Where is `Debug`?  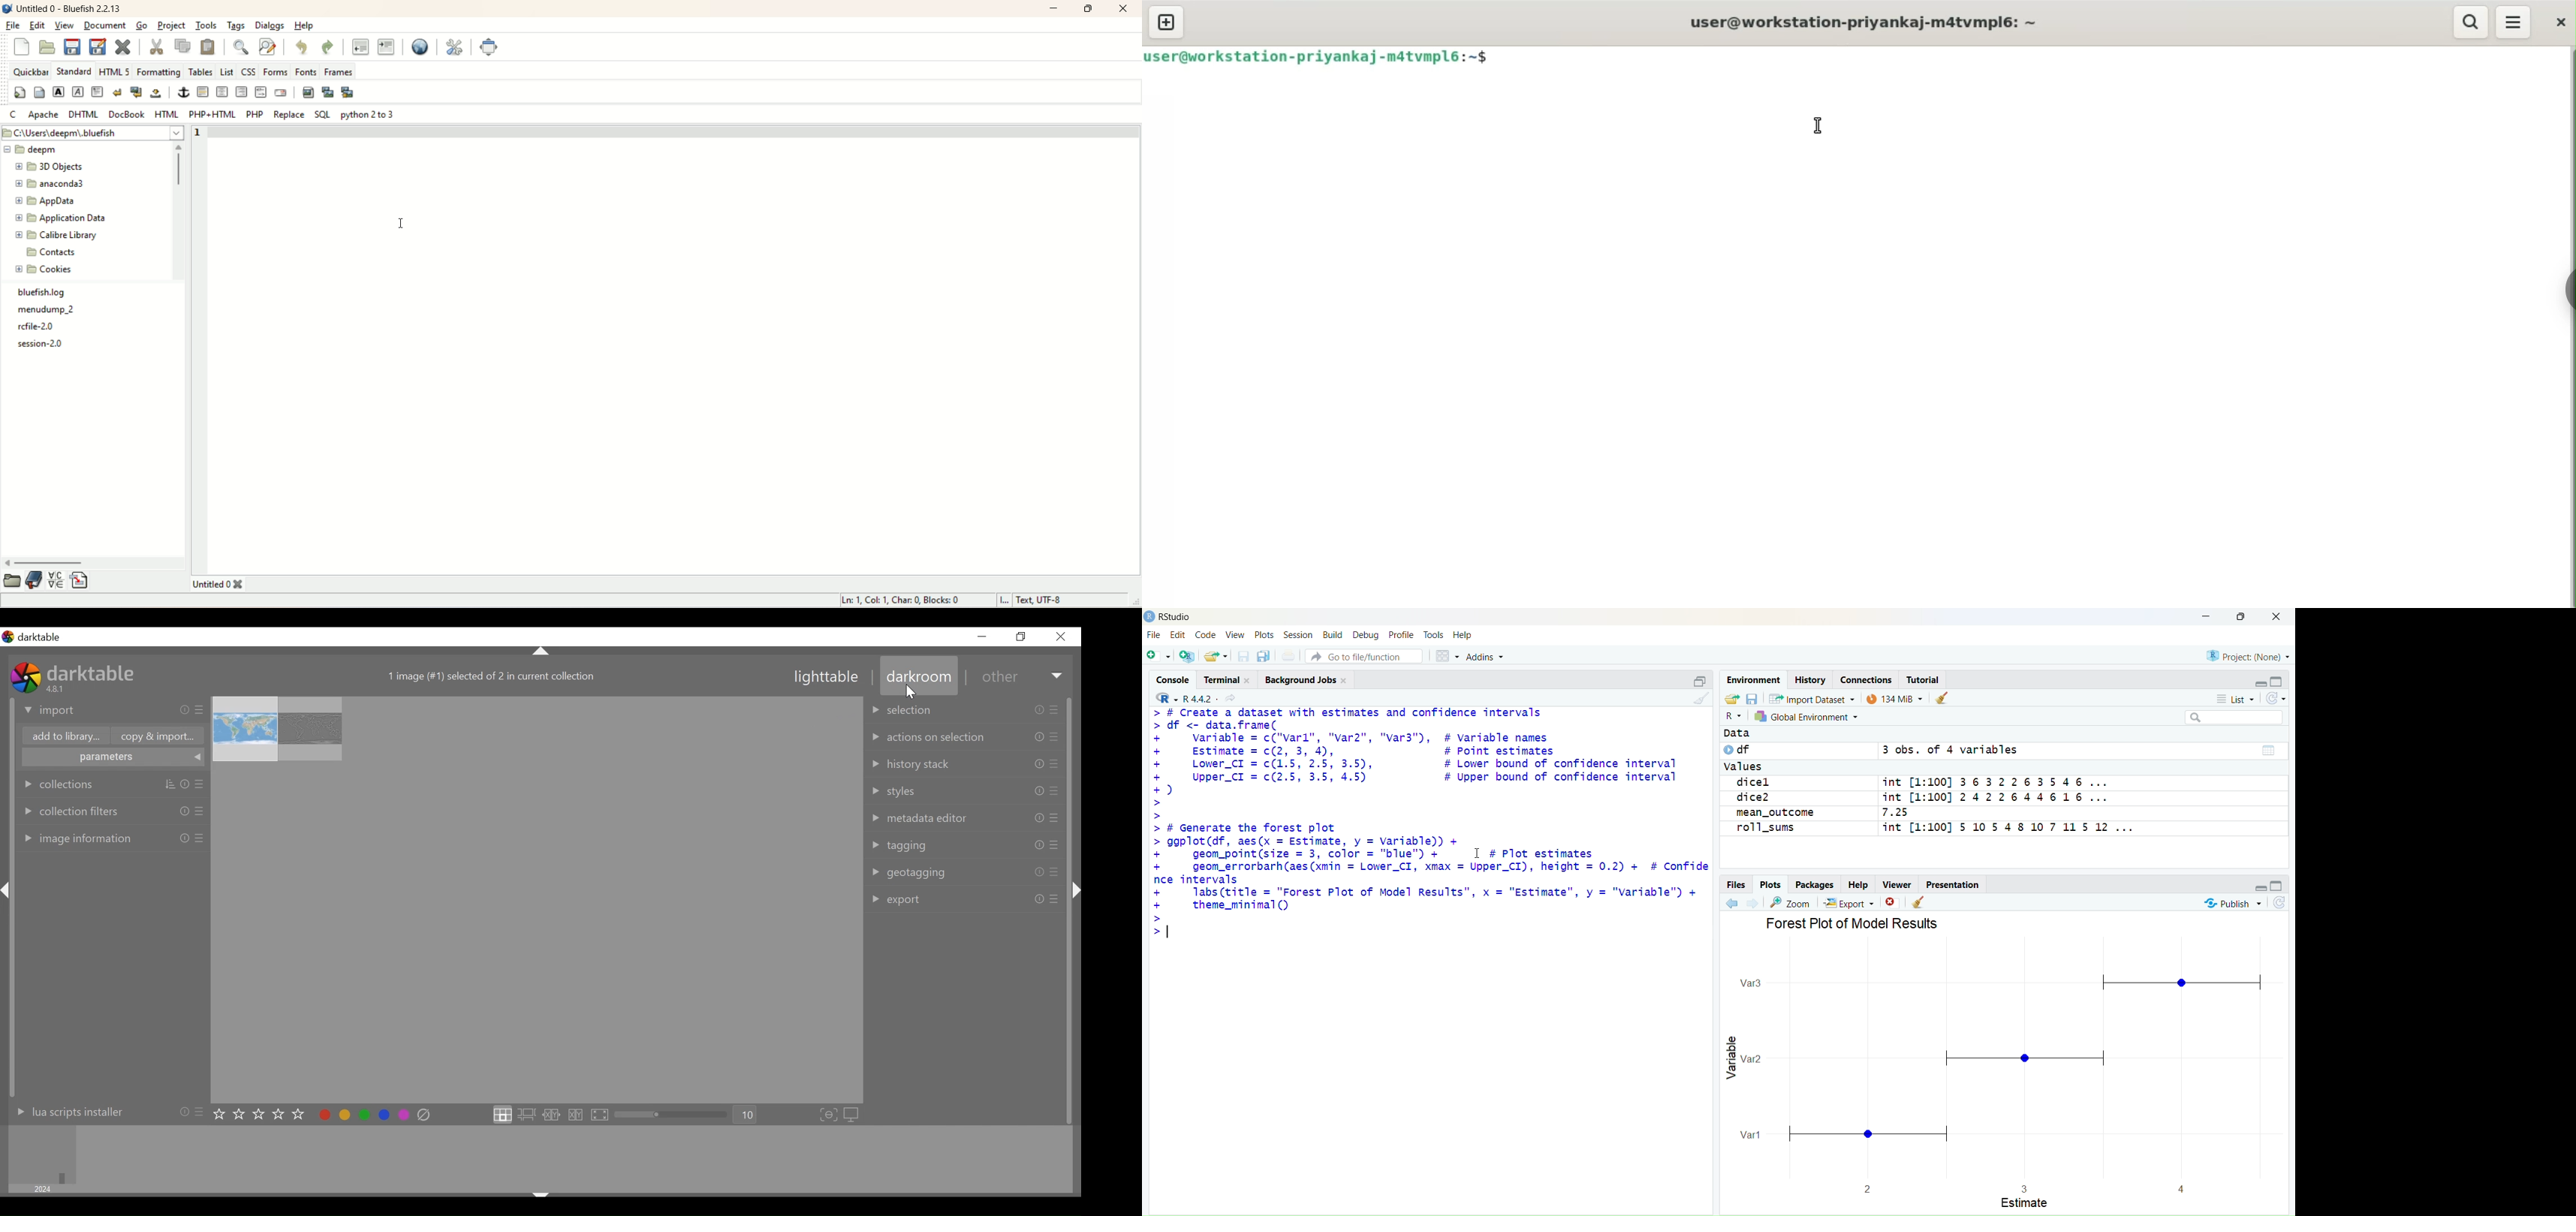 Debug is located at coordinates (1364, 634).